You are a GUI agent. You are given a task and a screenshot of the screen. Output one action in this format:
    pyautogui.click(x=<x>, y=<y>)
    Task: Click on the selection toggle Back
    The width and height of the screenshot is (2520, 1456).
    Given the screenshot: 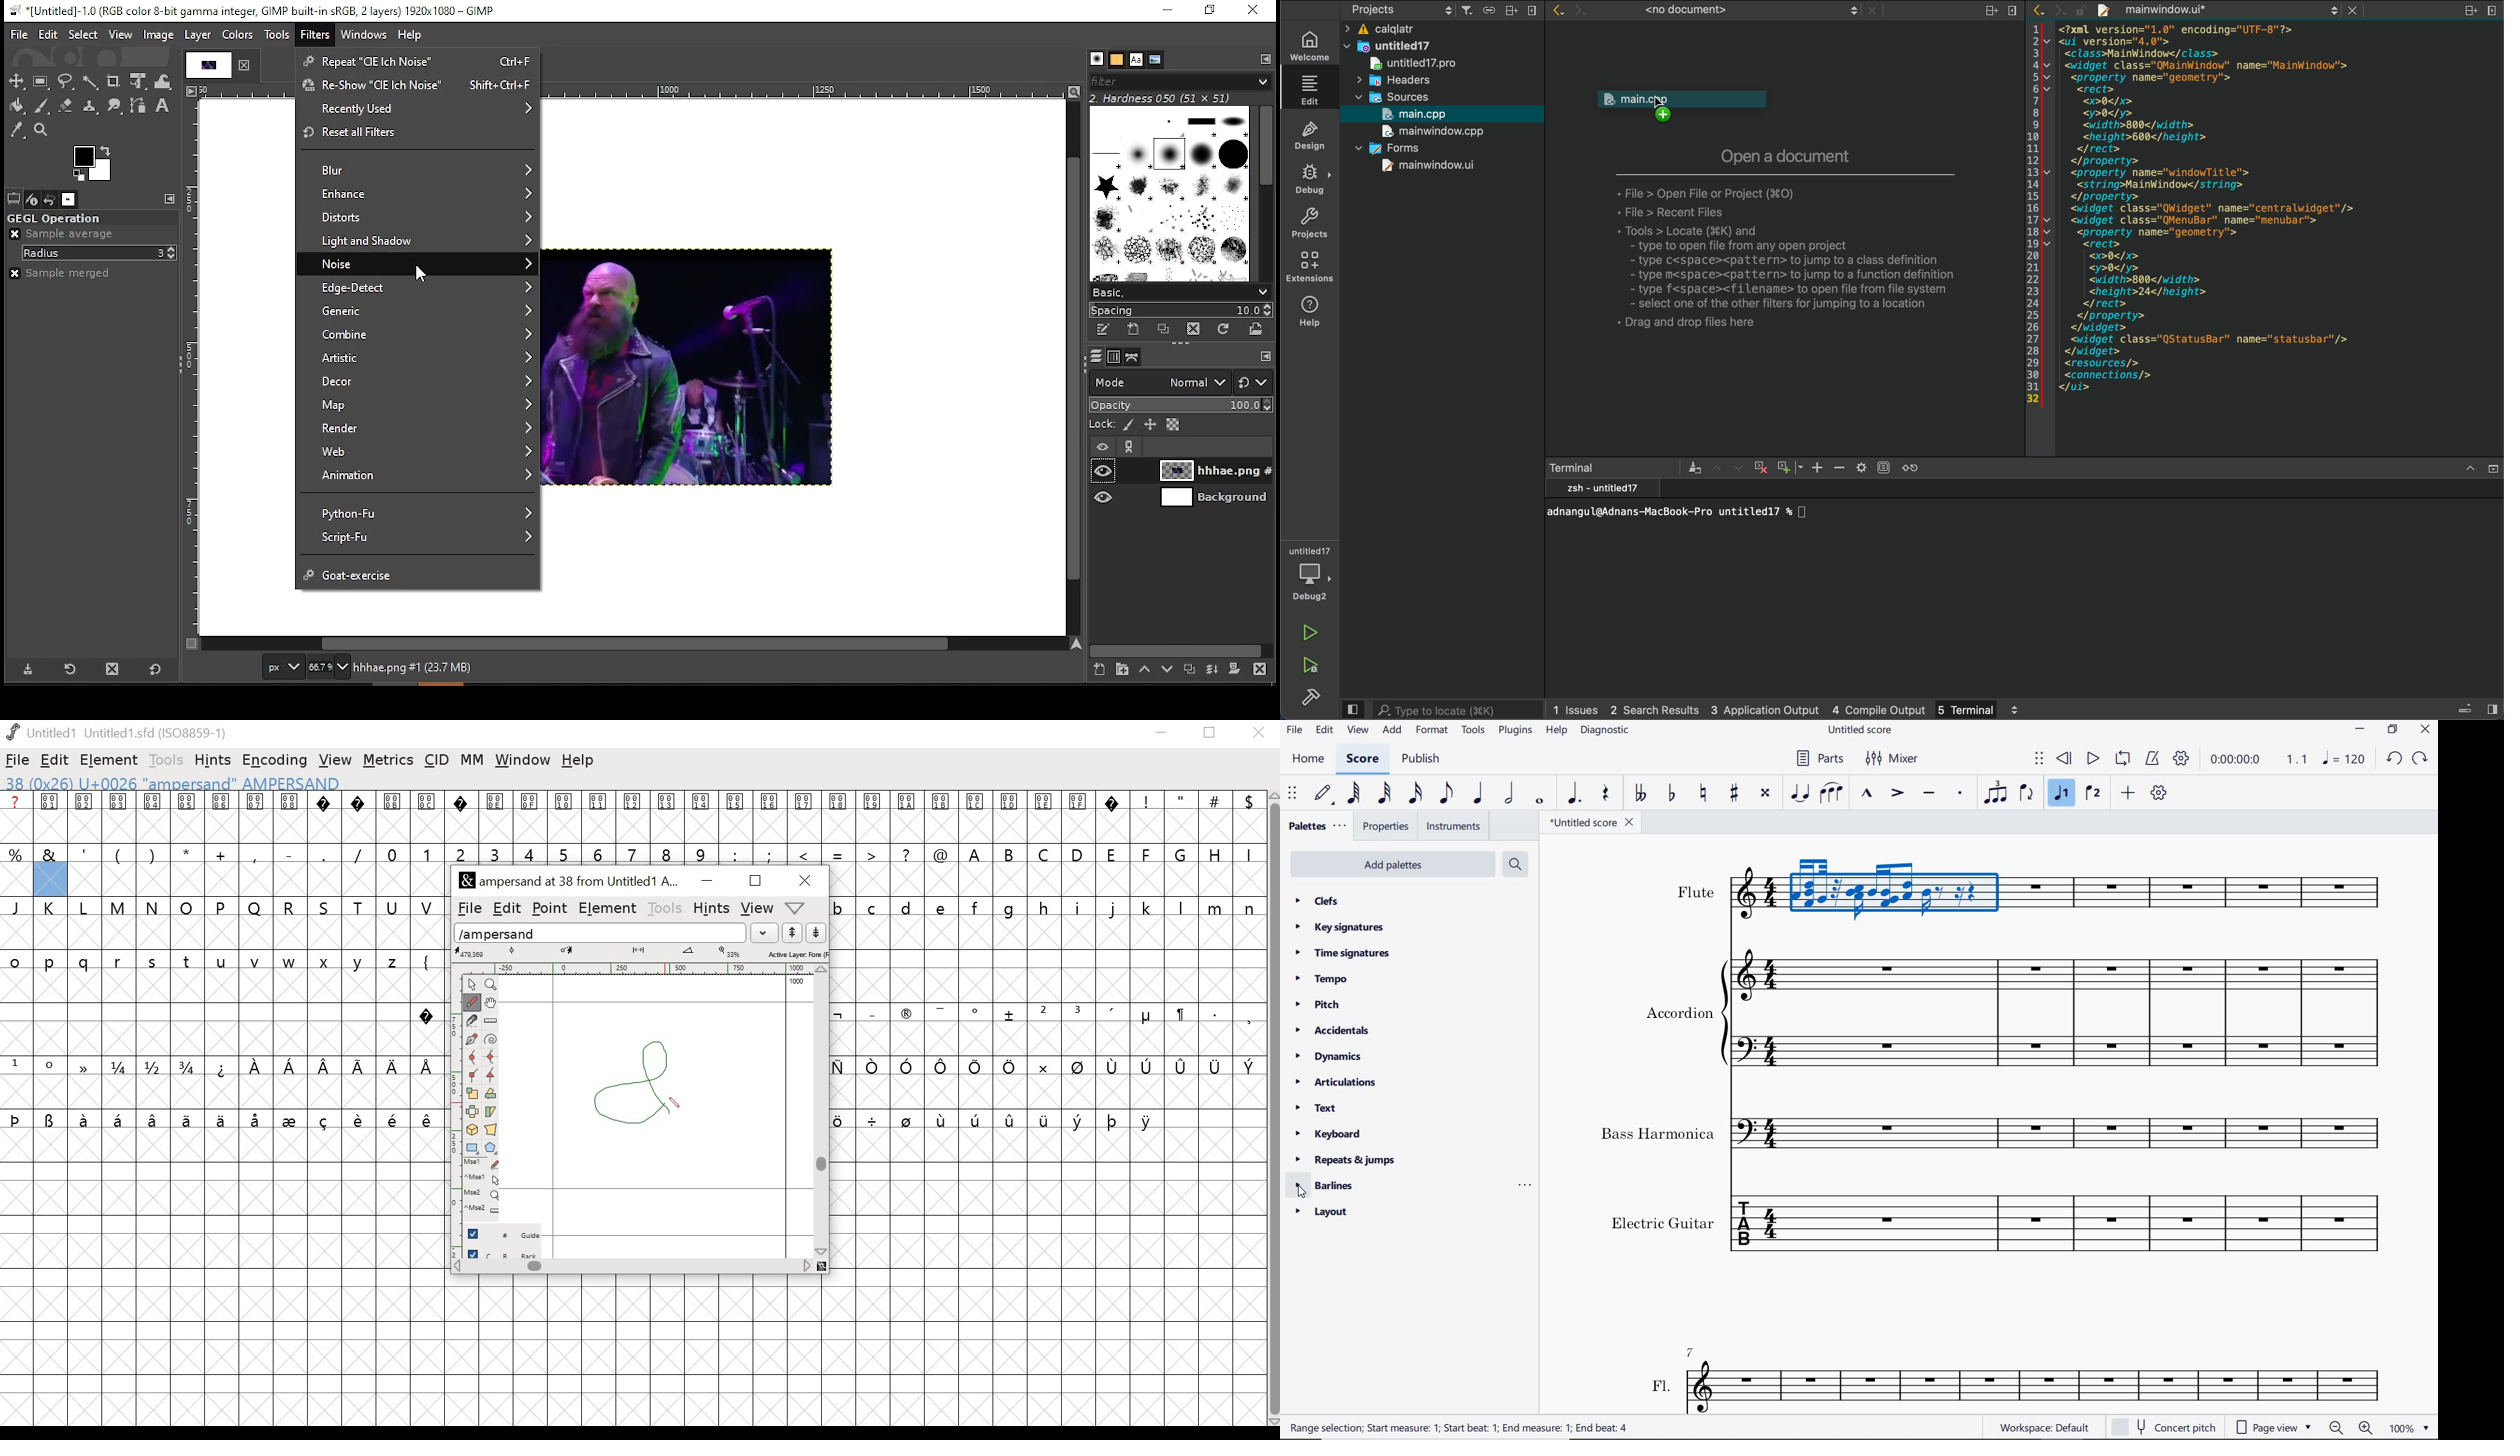 What is the action you would take?
    pyautogui.click(x=509, y=1252)
    